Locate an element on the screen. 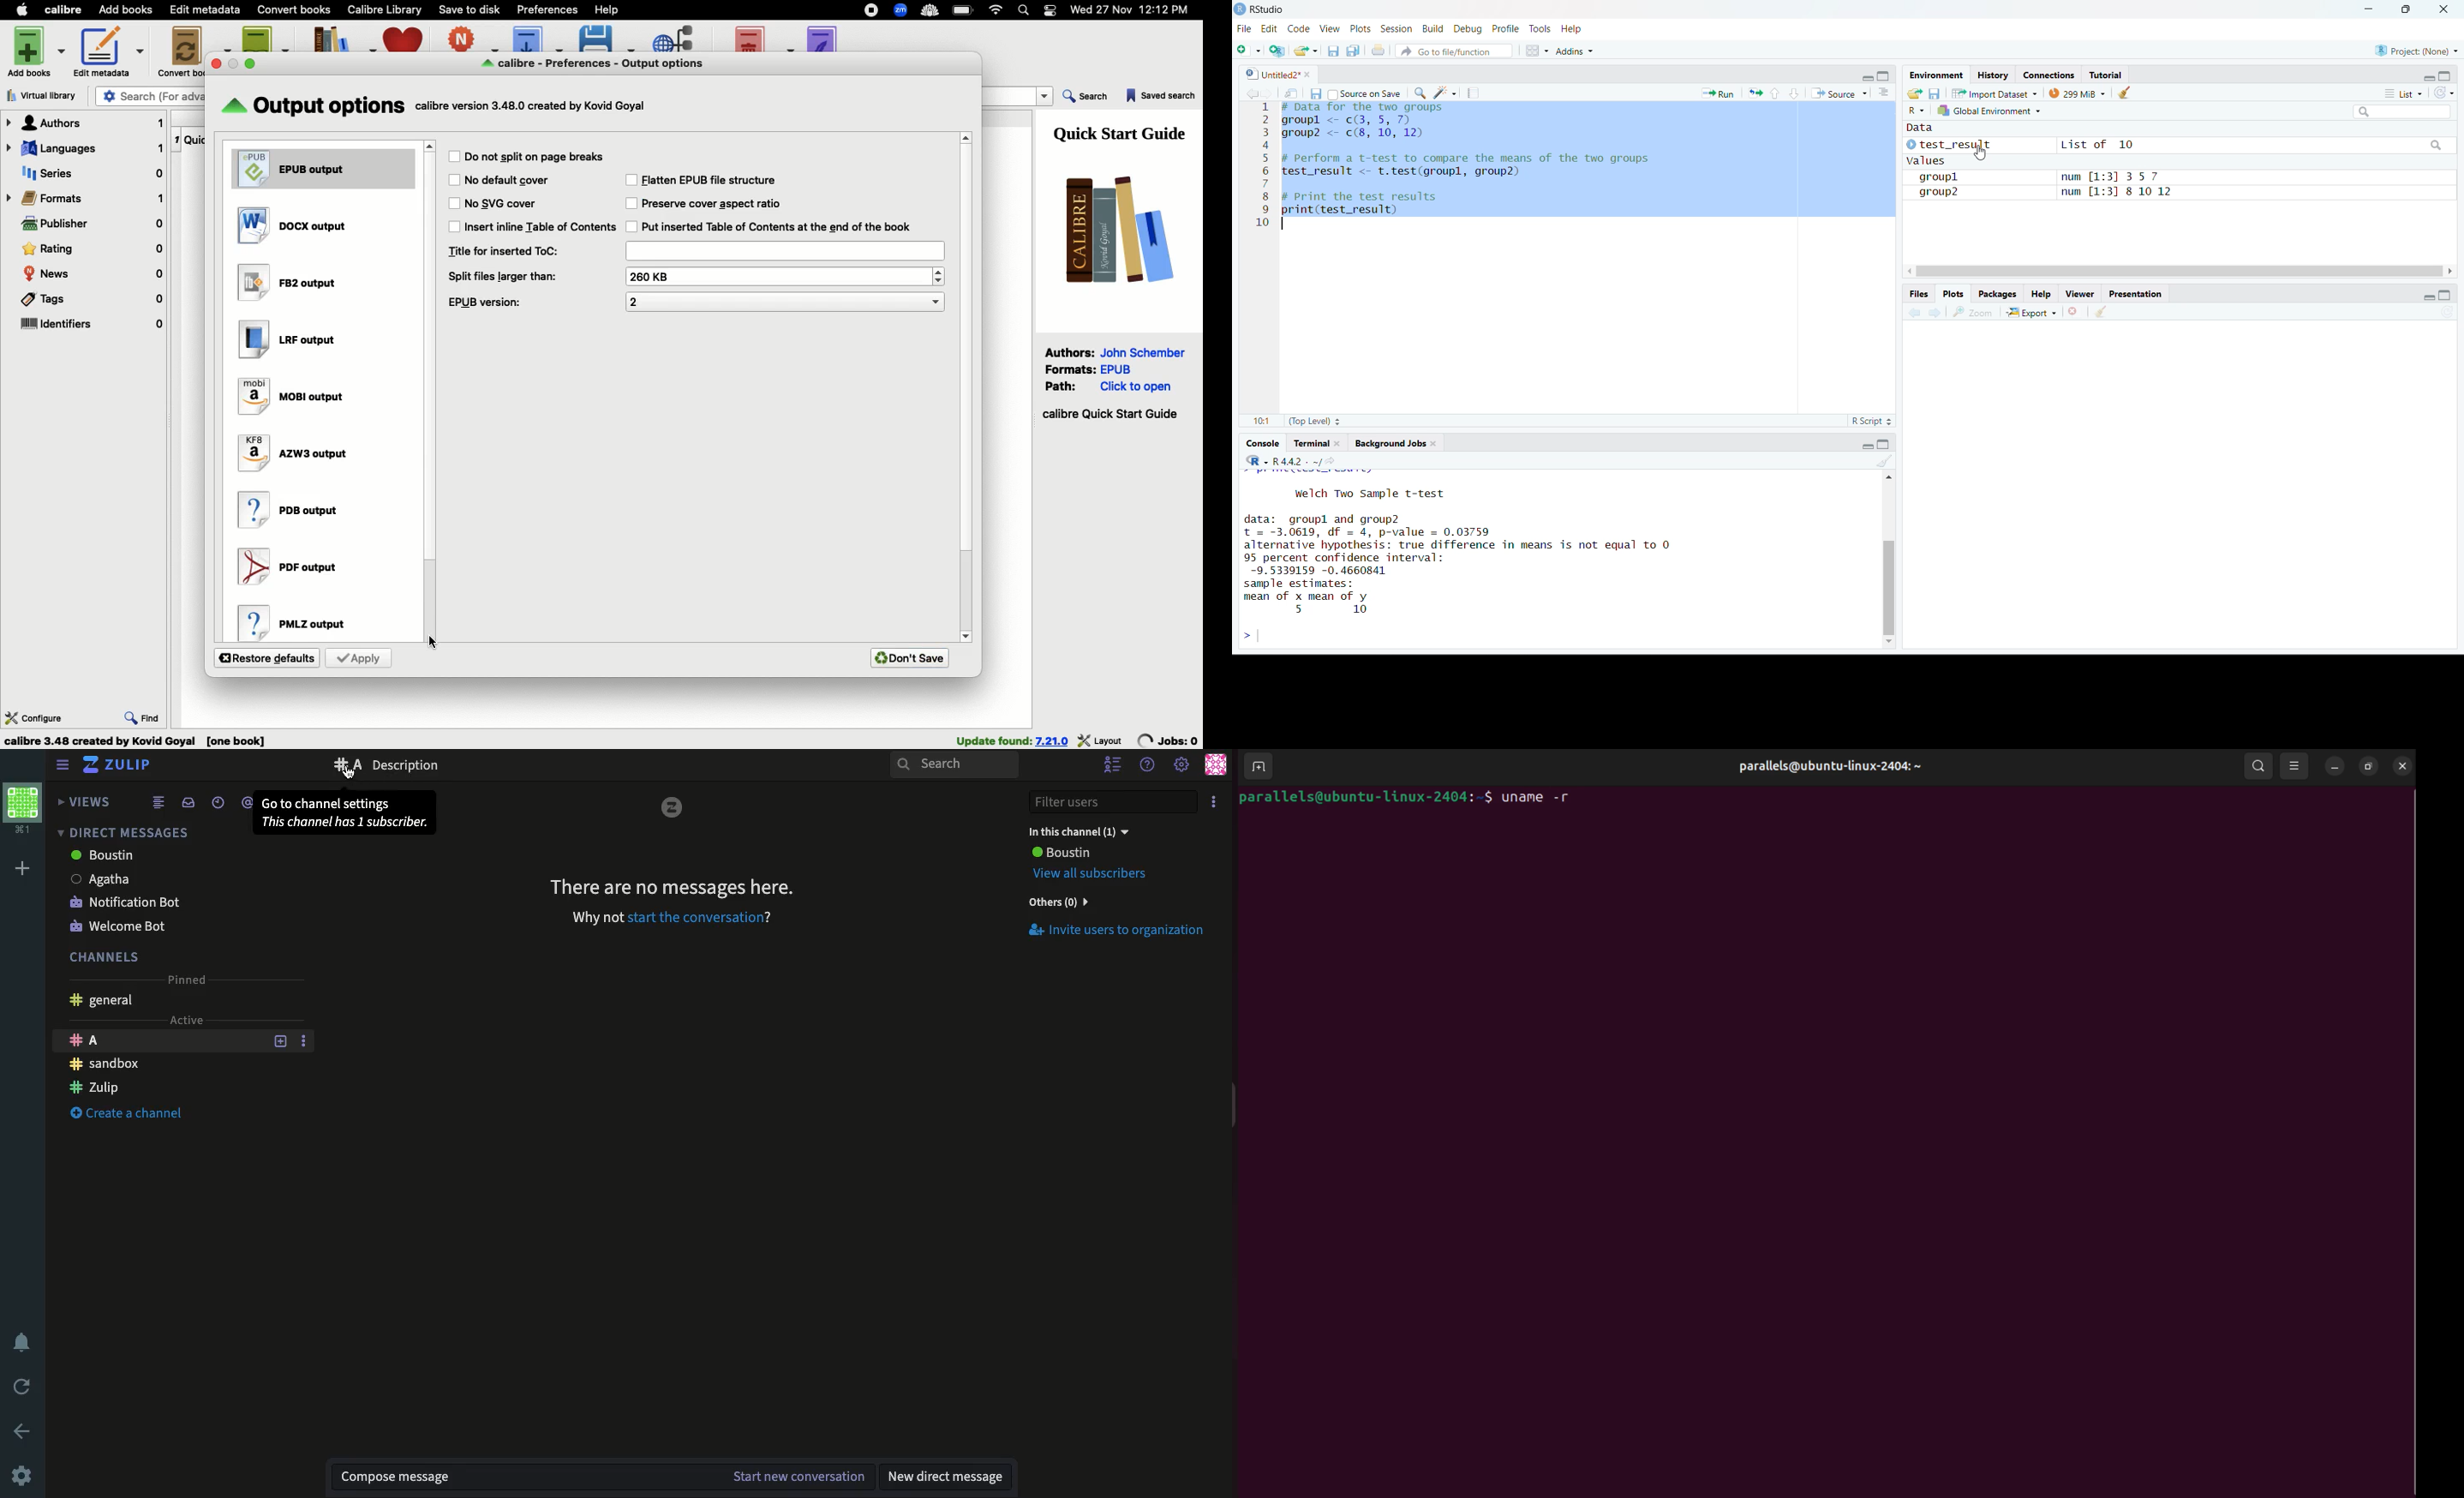  Insert inline table of contents is located at coordinates (543, 226).